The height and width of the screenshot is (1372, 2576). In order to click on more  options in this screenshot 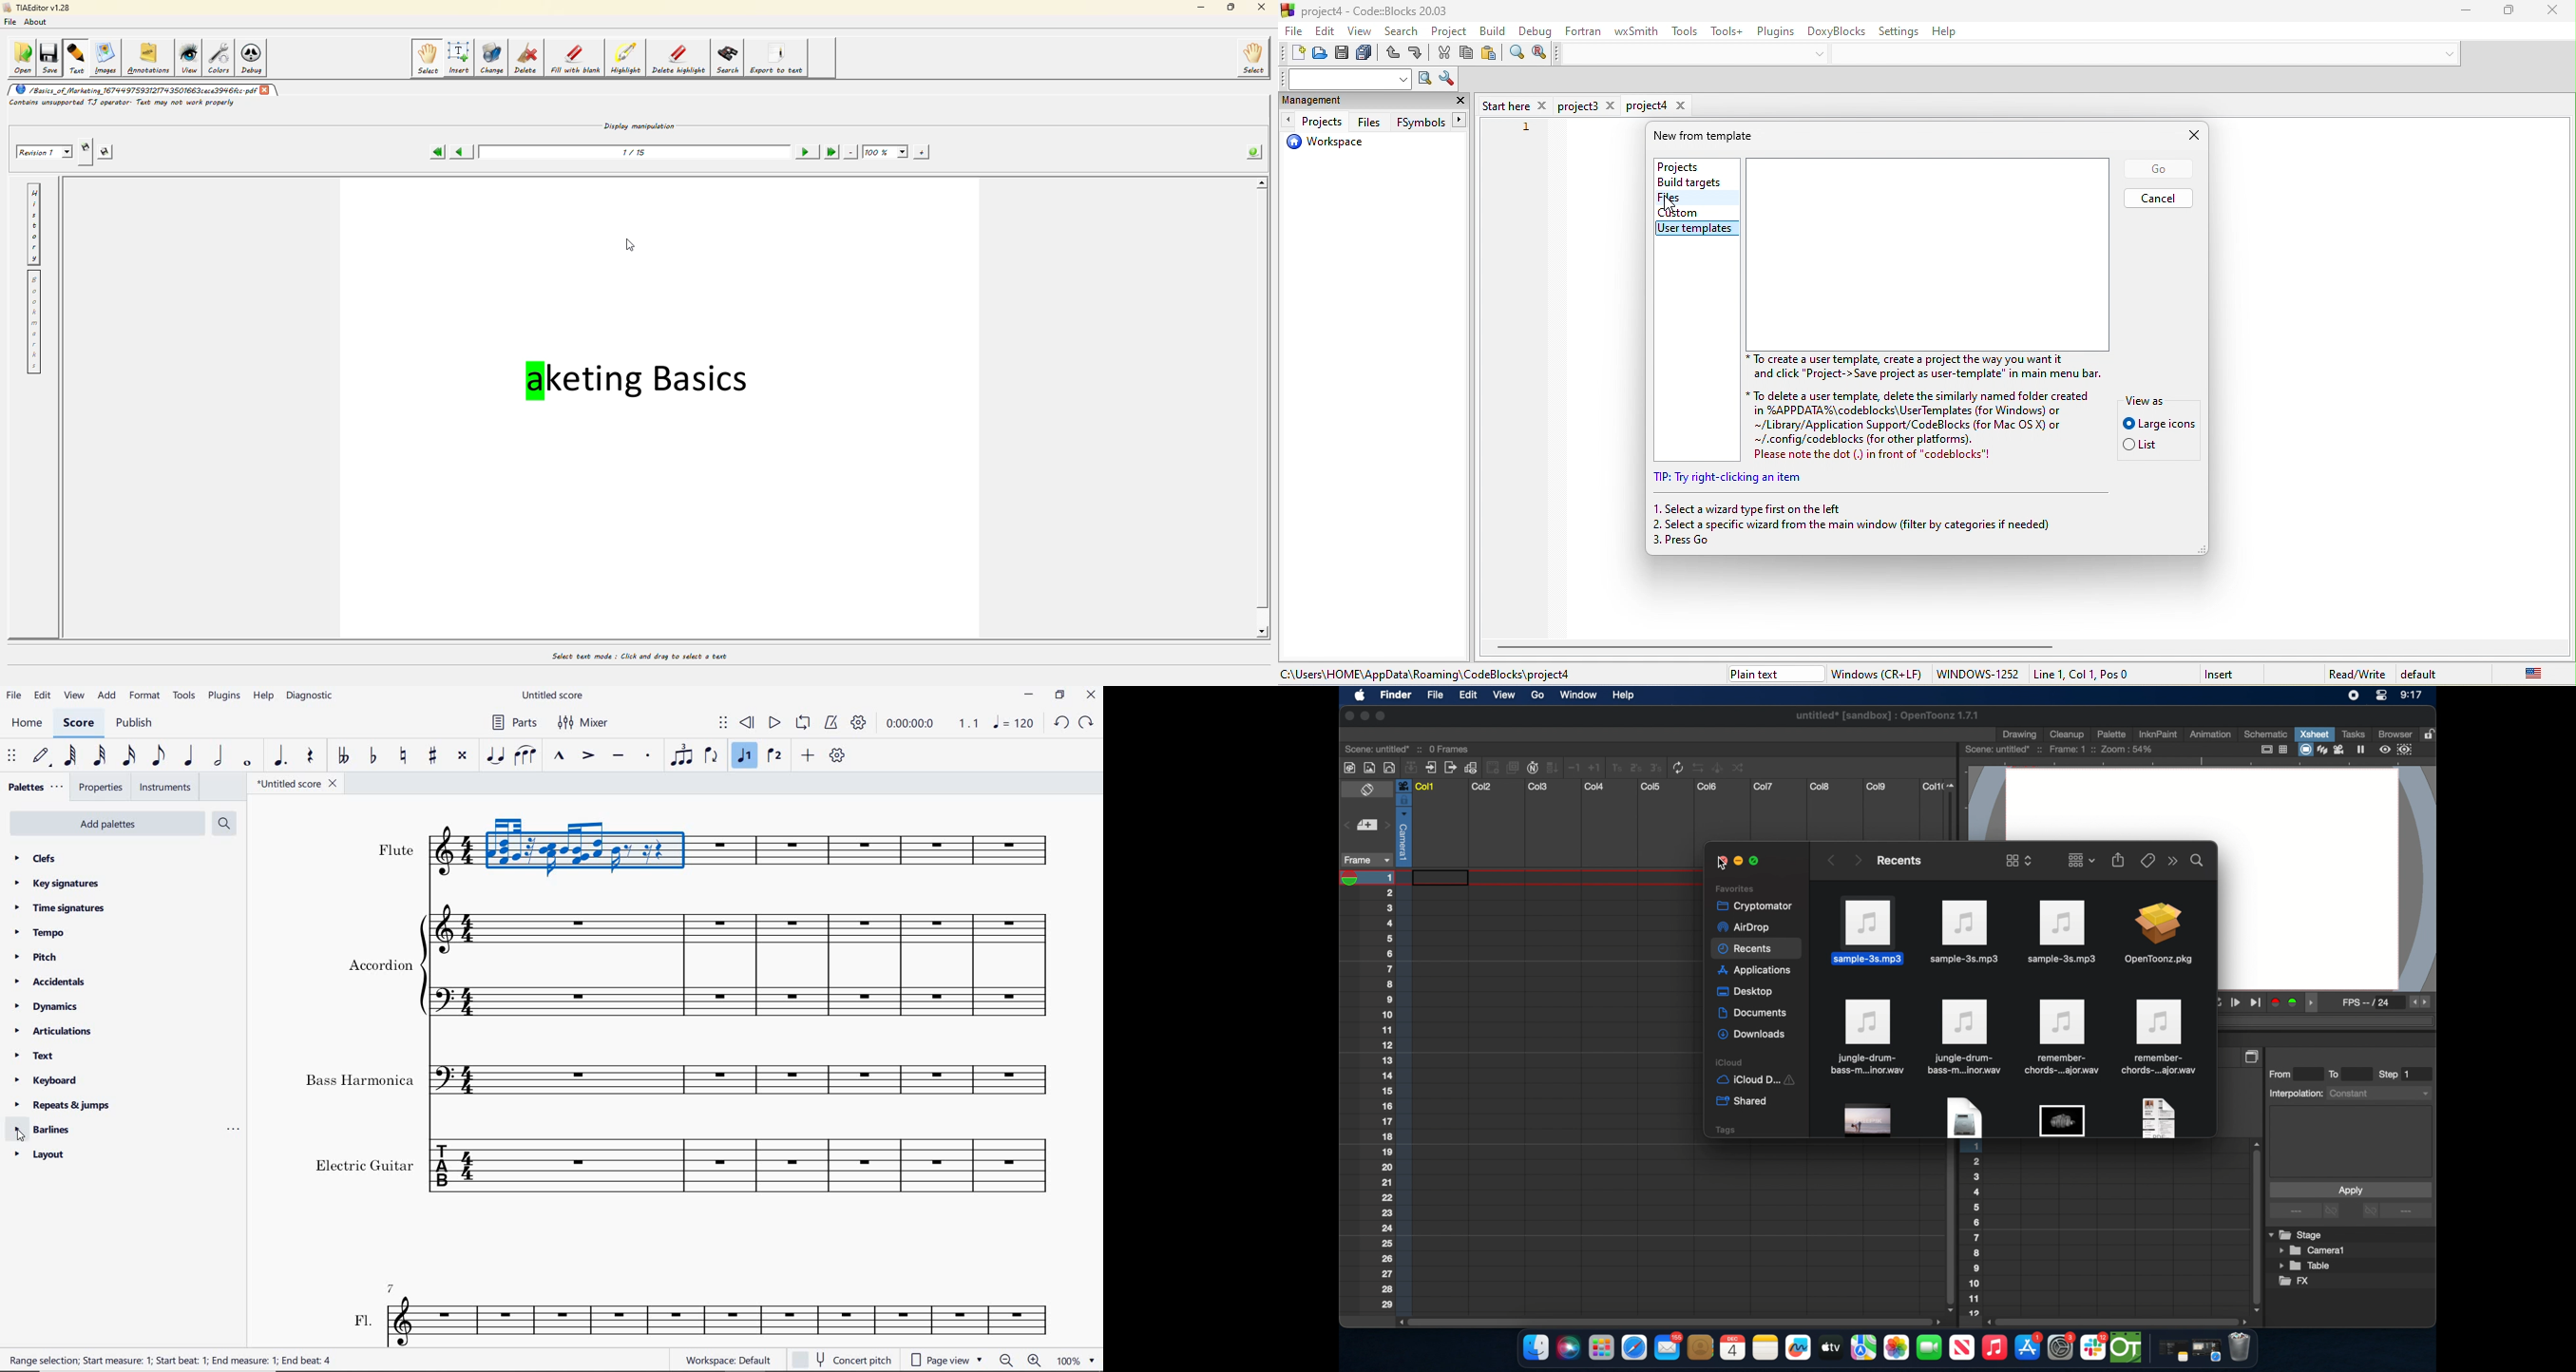, I will do `click(2306, 1211)`.